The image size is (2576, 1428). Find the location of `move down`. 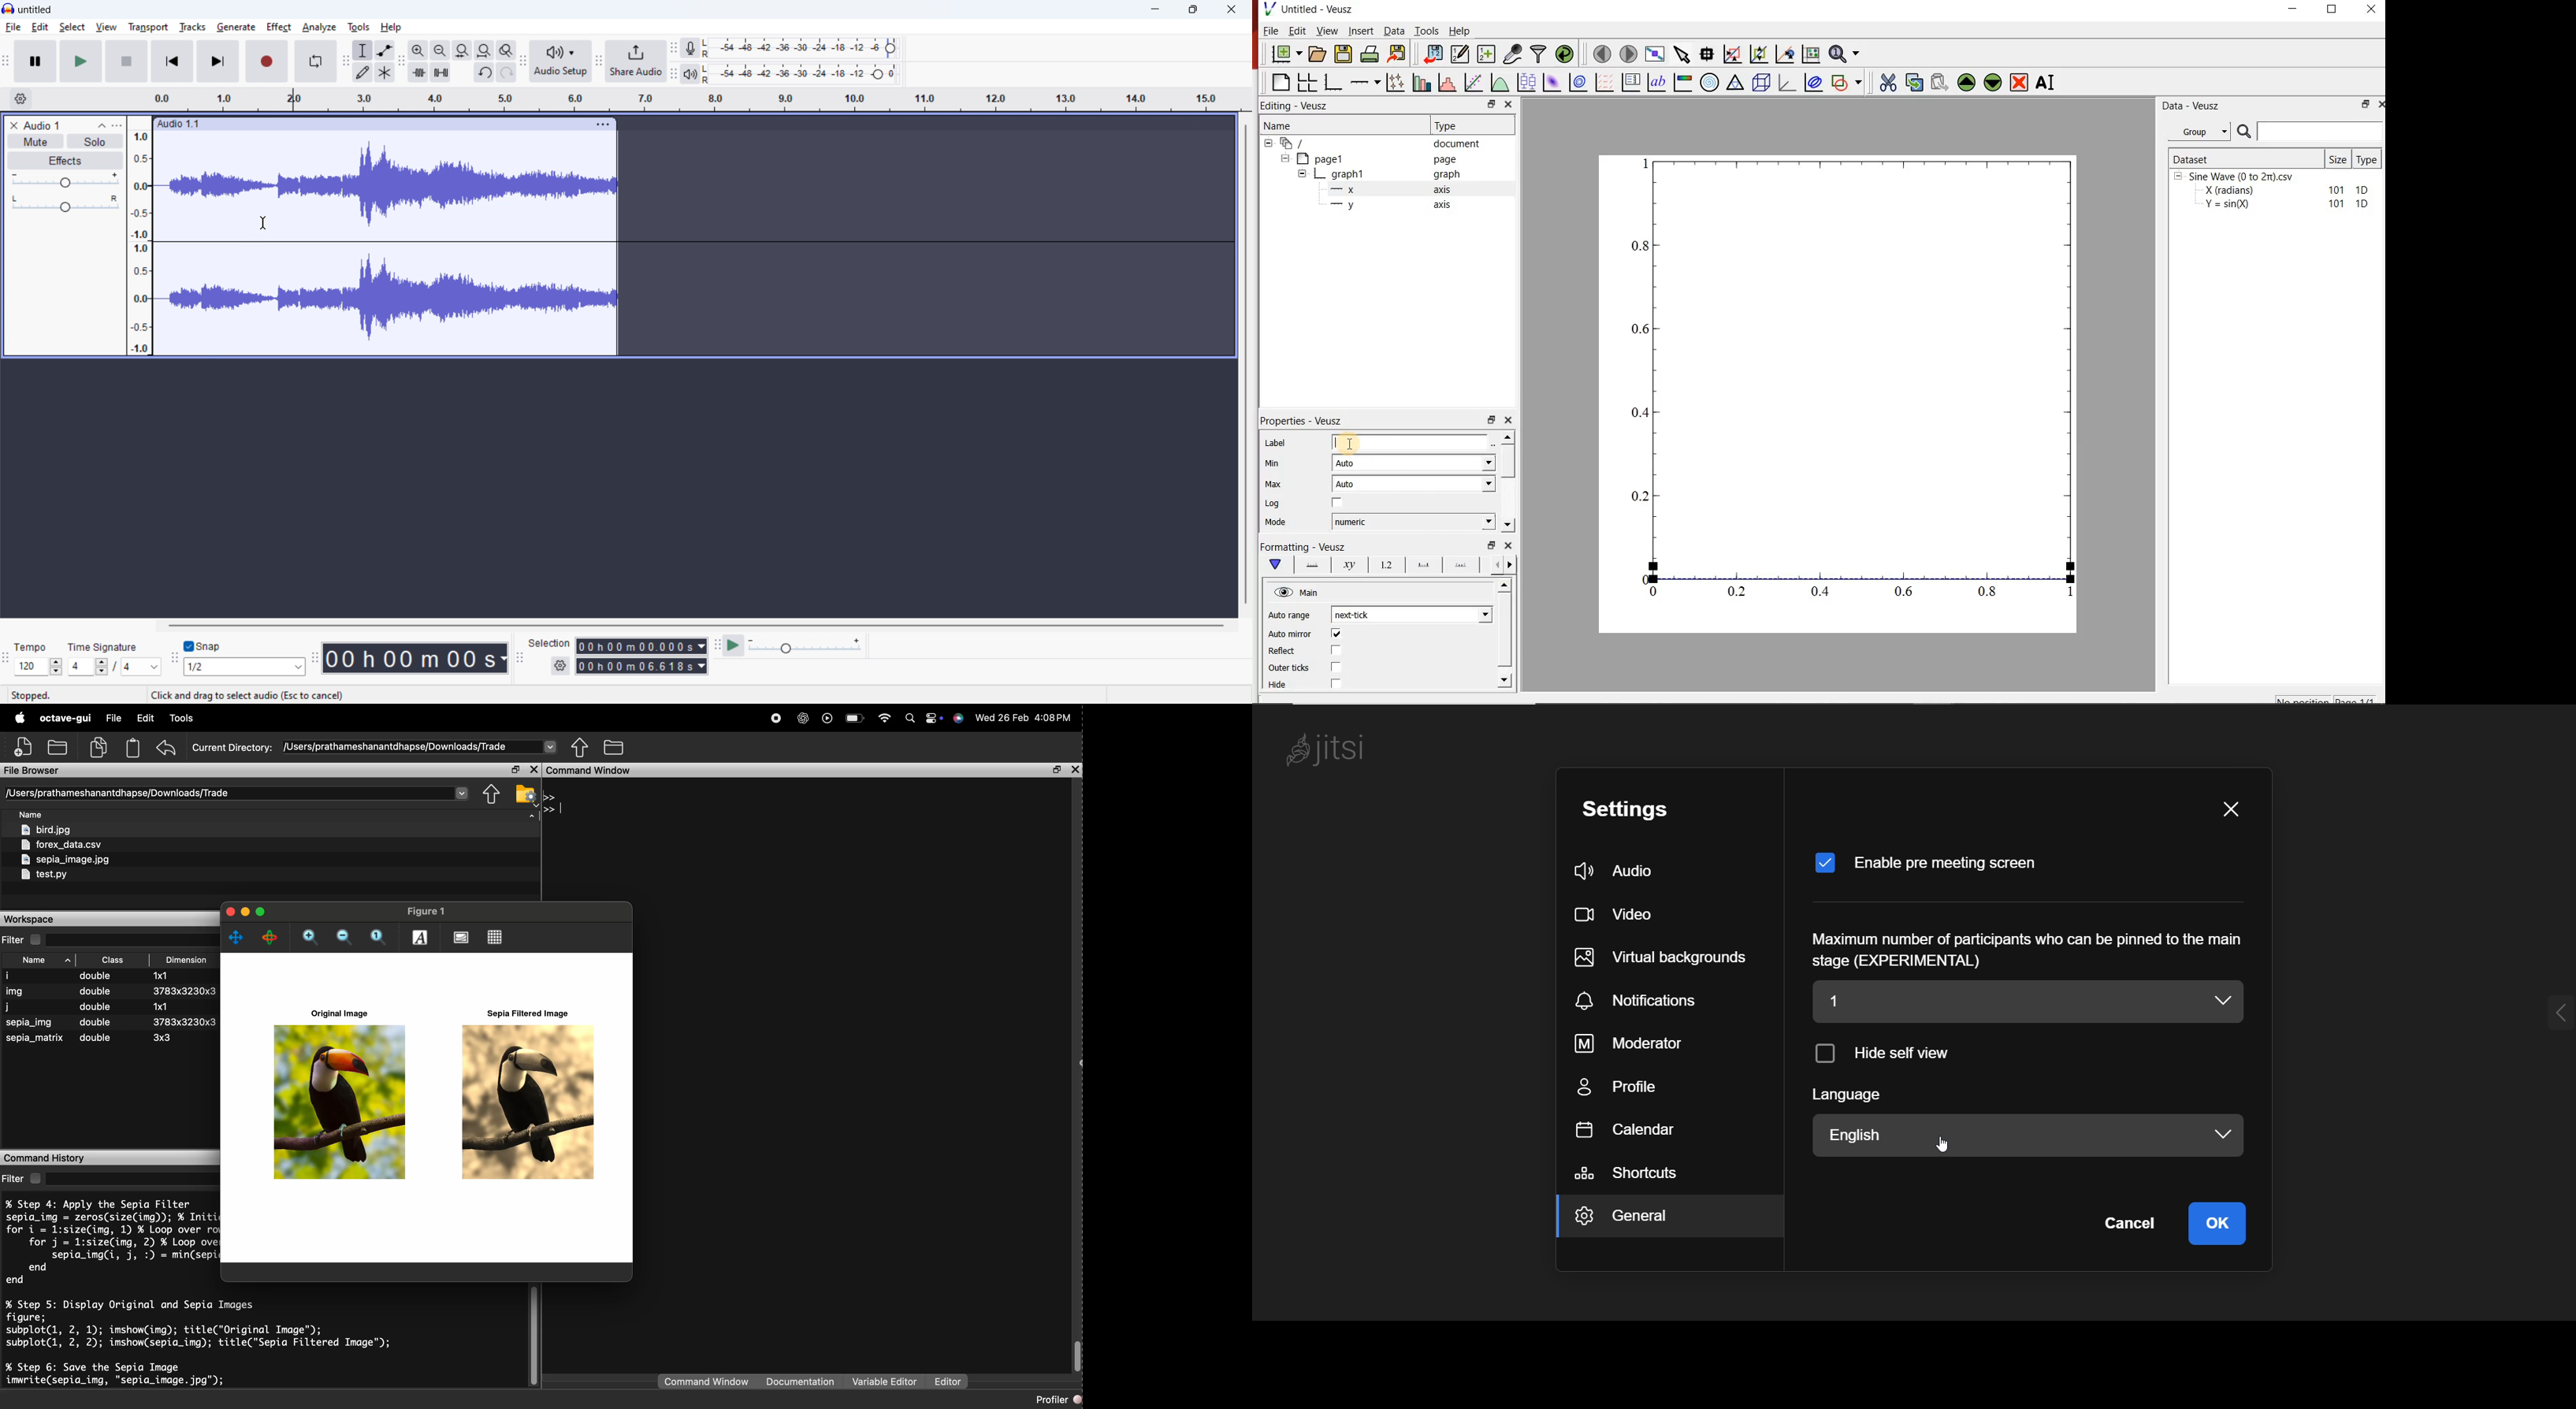

move down is located at coordinates (1994, 84).